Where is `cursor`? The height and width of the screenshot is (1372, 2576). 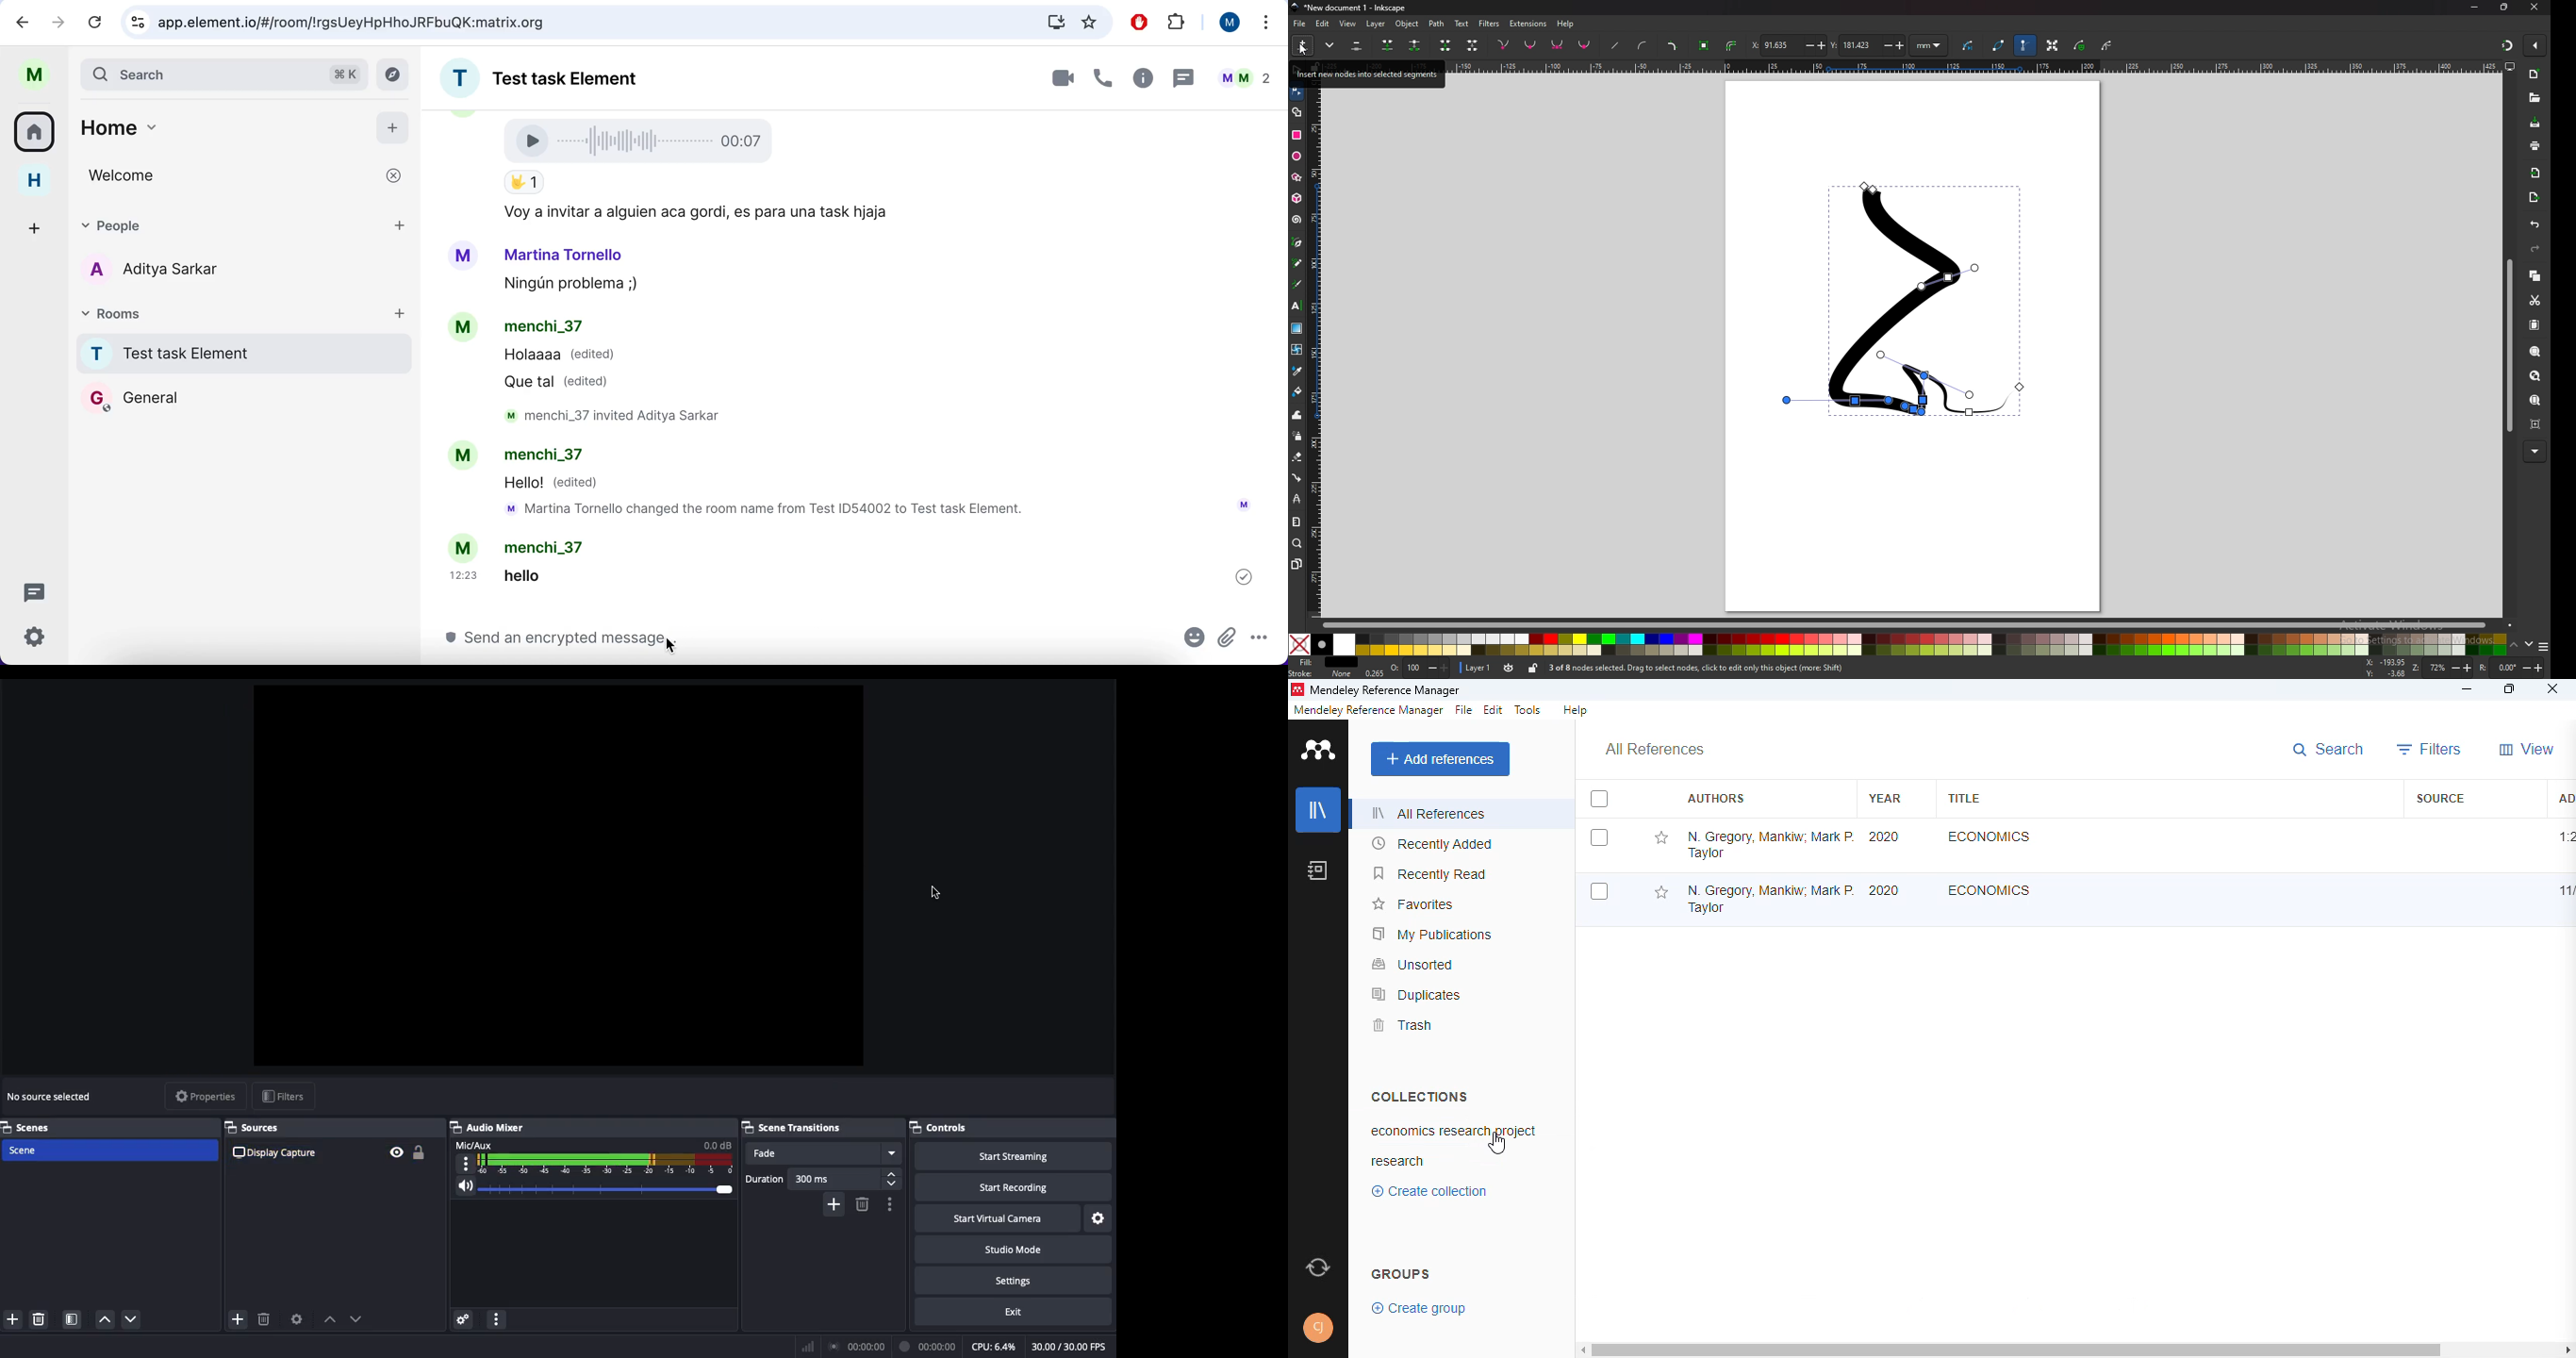
cursor is located at coordinates (1302, 49).